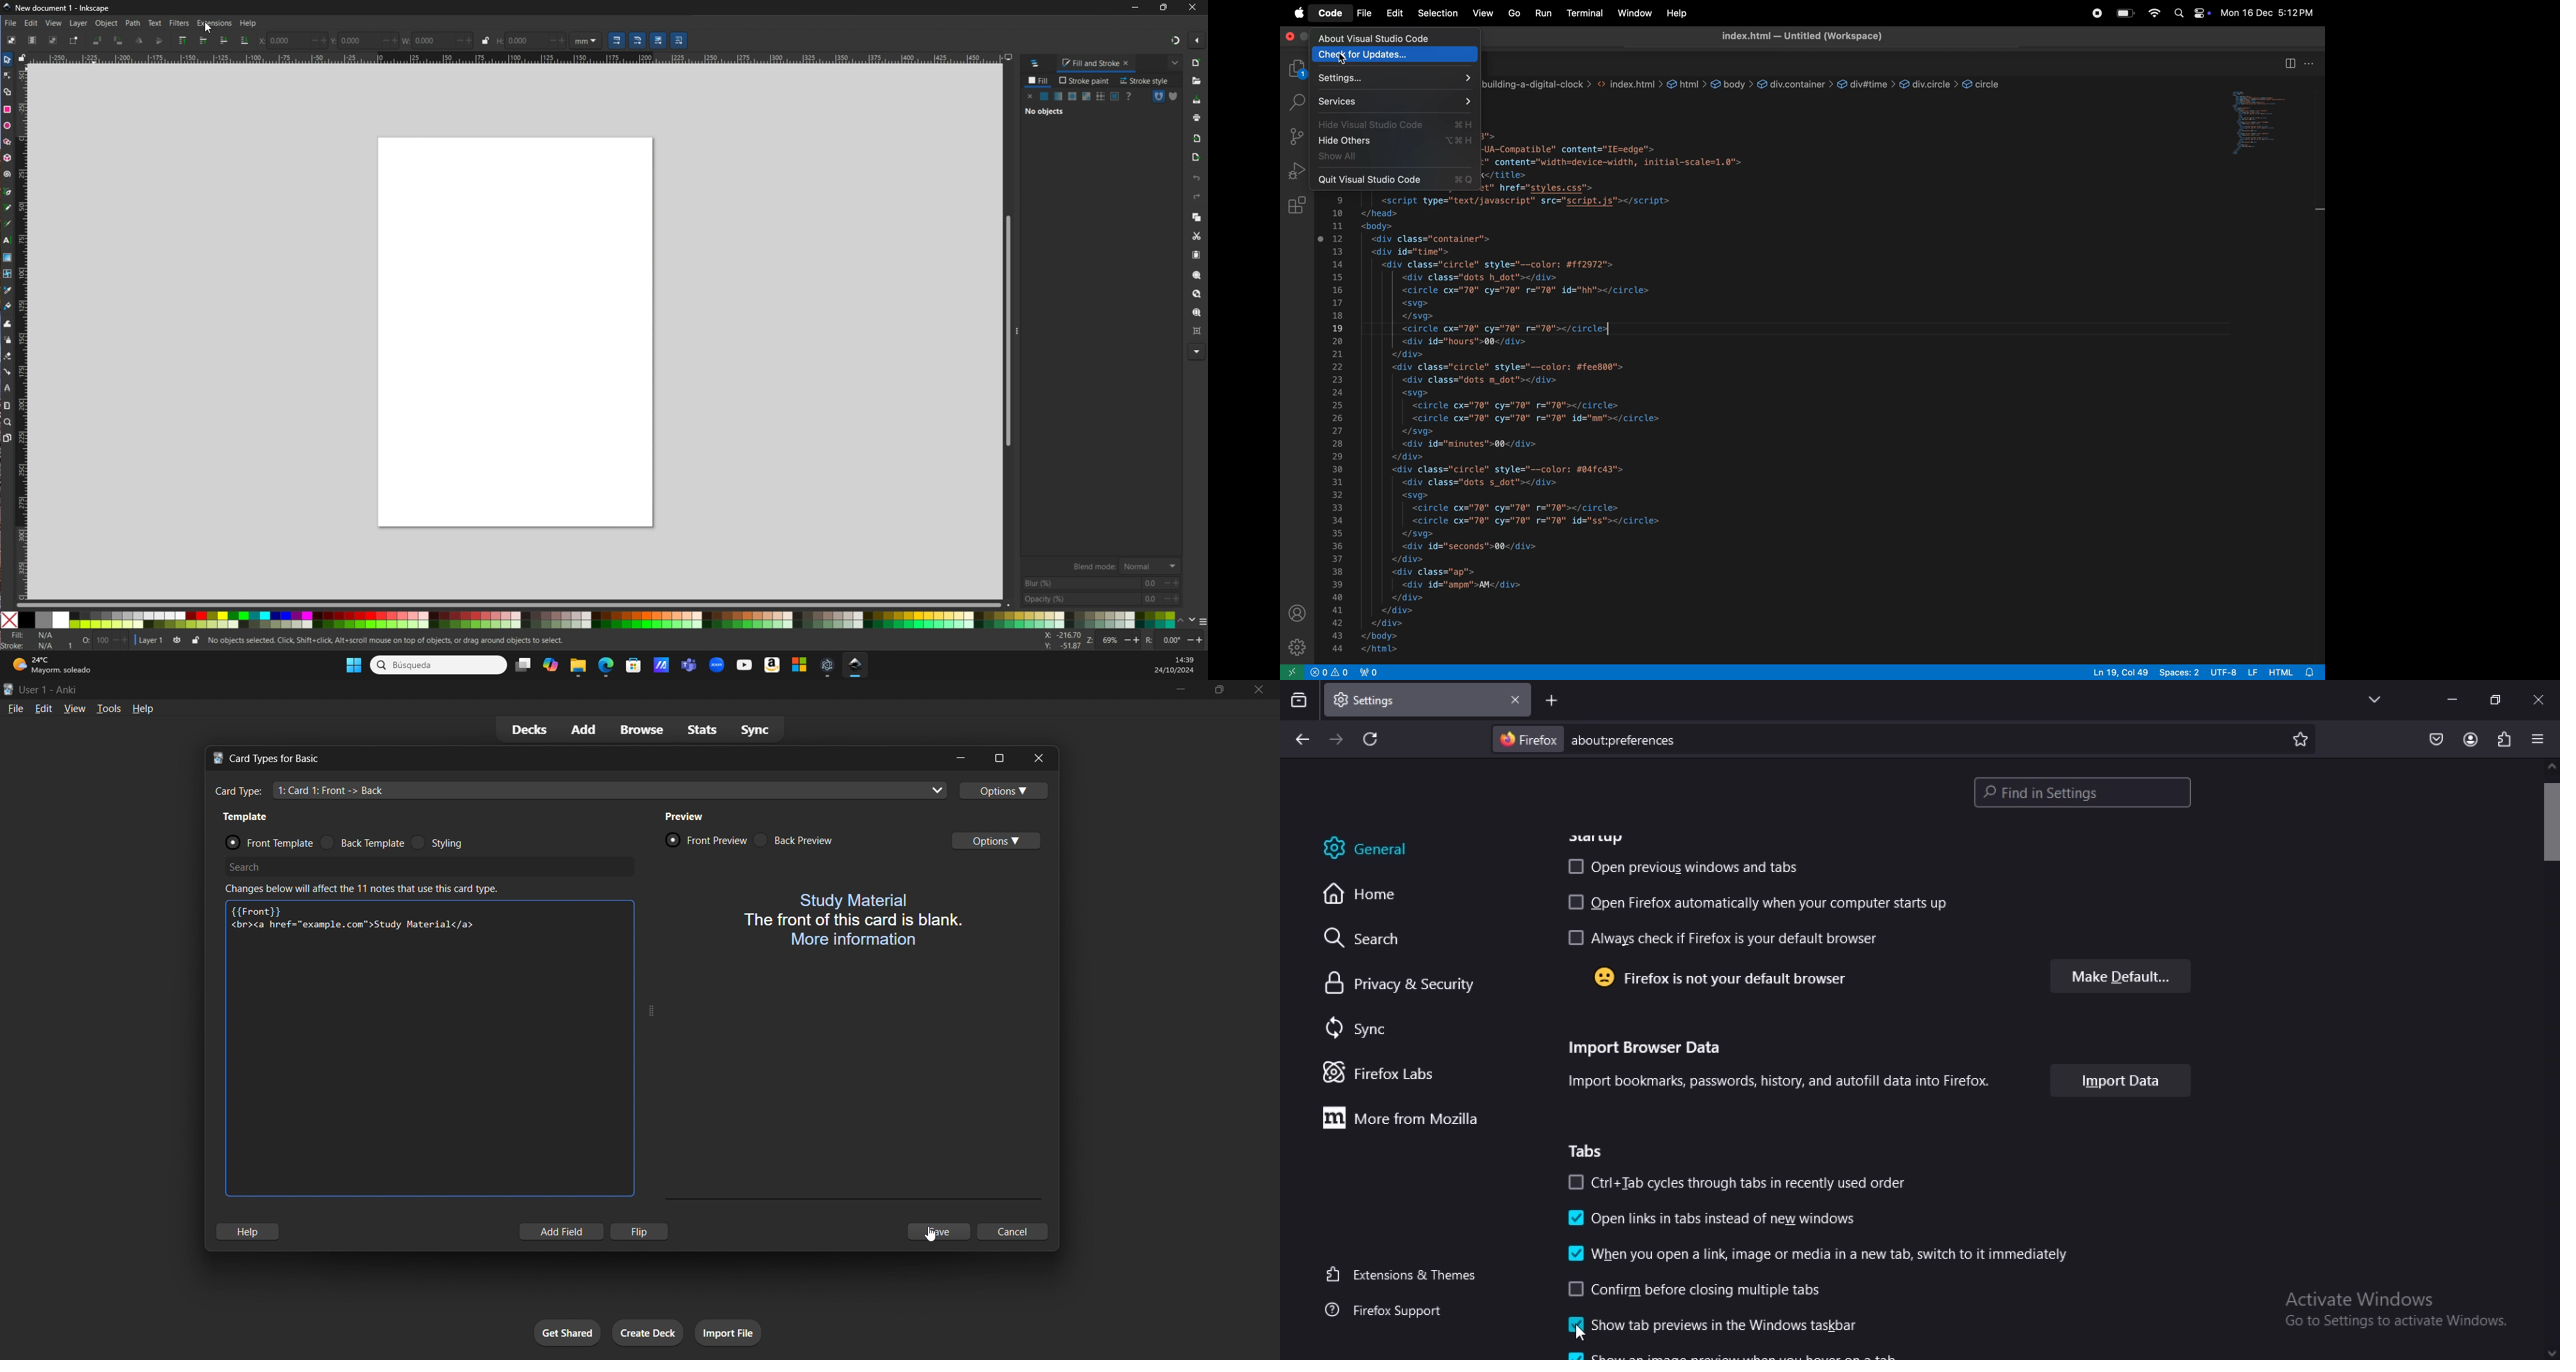  Describe the element at coordinates (1004, 332) in the screenshot. I see `vertical scroll bar` at that location.